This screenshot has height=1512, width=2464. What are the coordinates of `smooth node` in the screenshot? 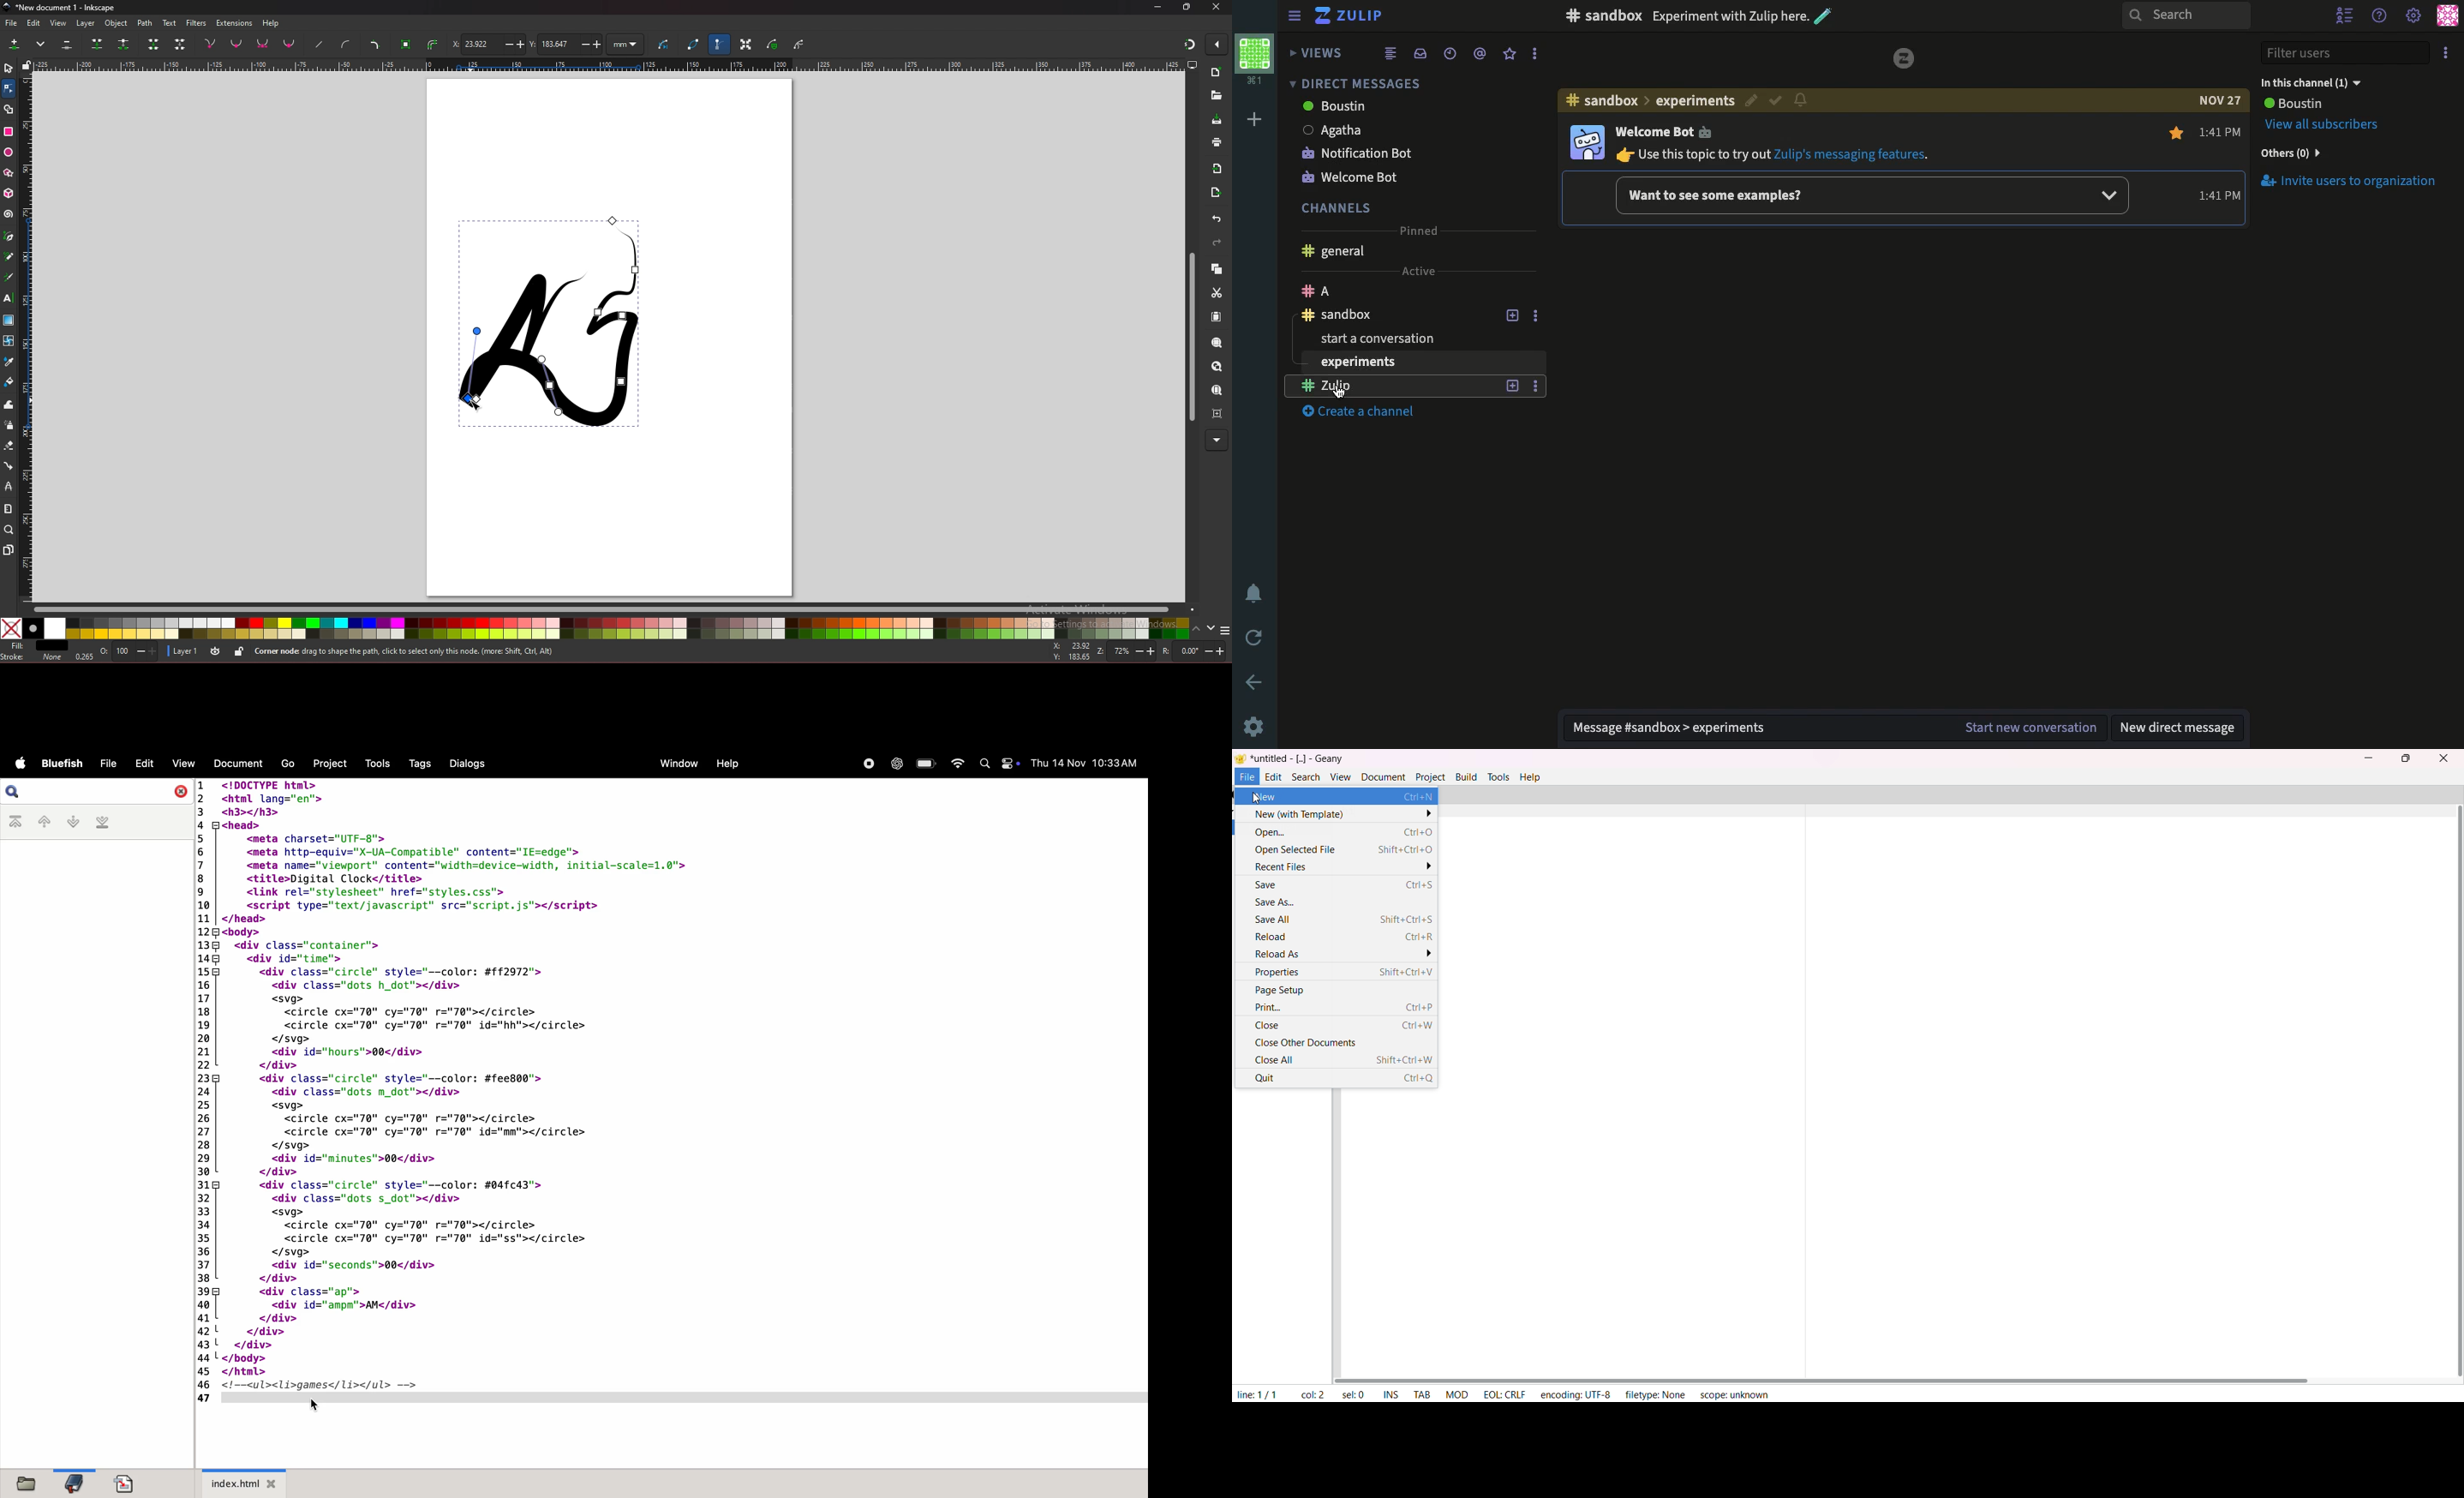 It's located at (236, 43).